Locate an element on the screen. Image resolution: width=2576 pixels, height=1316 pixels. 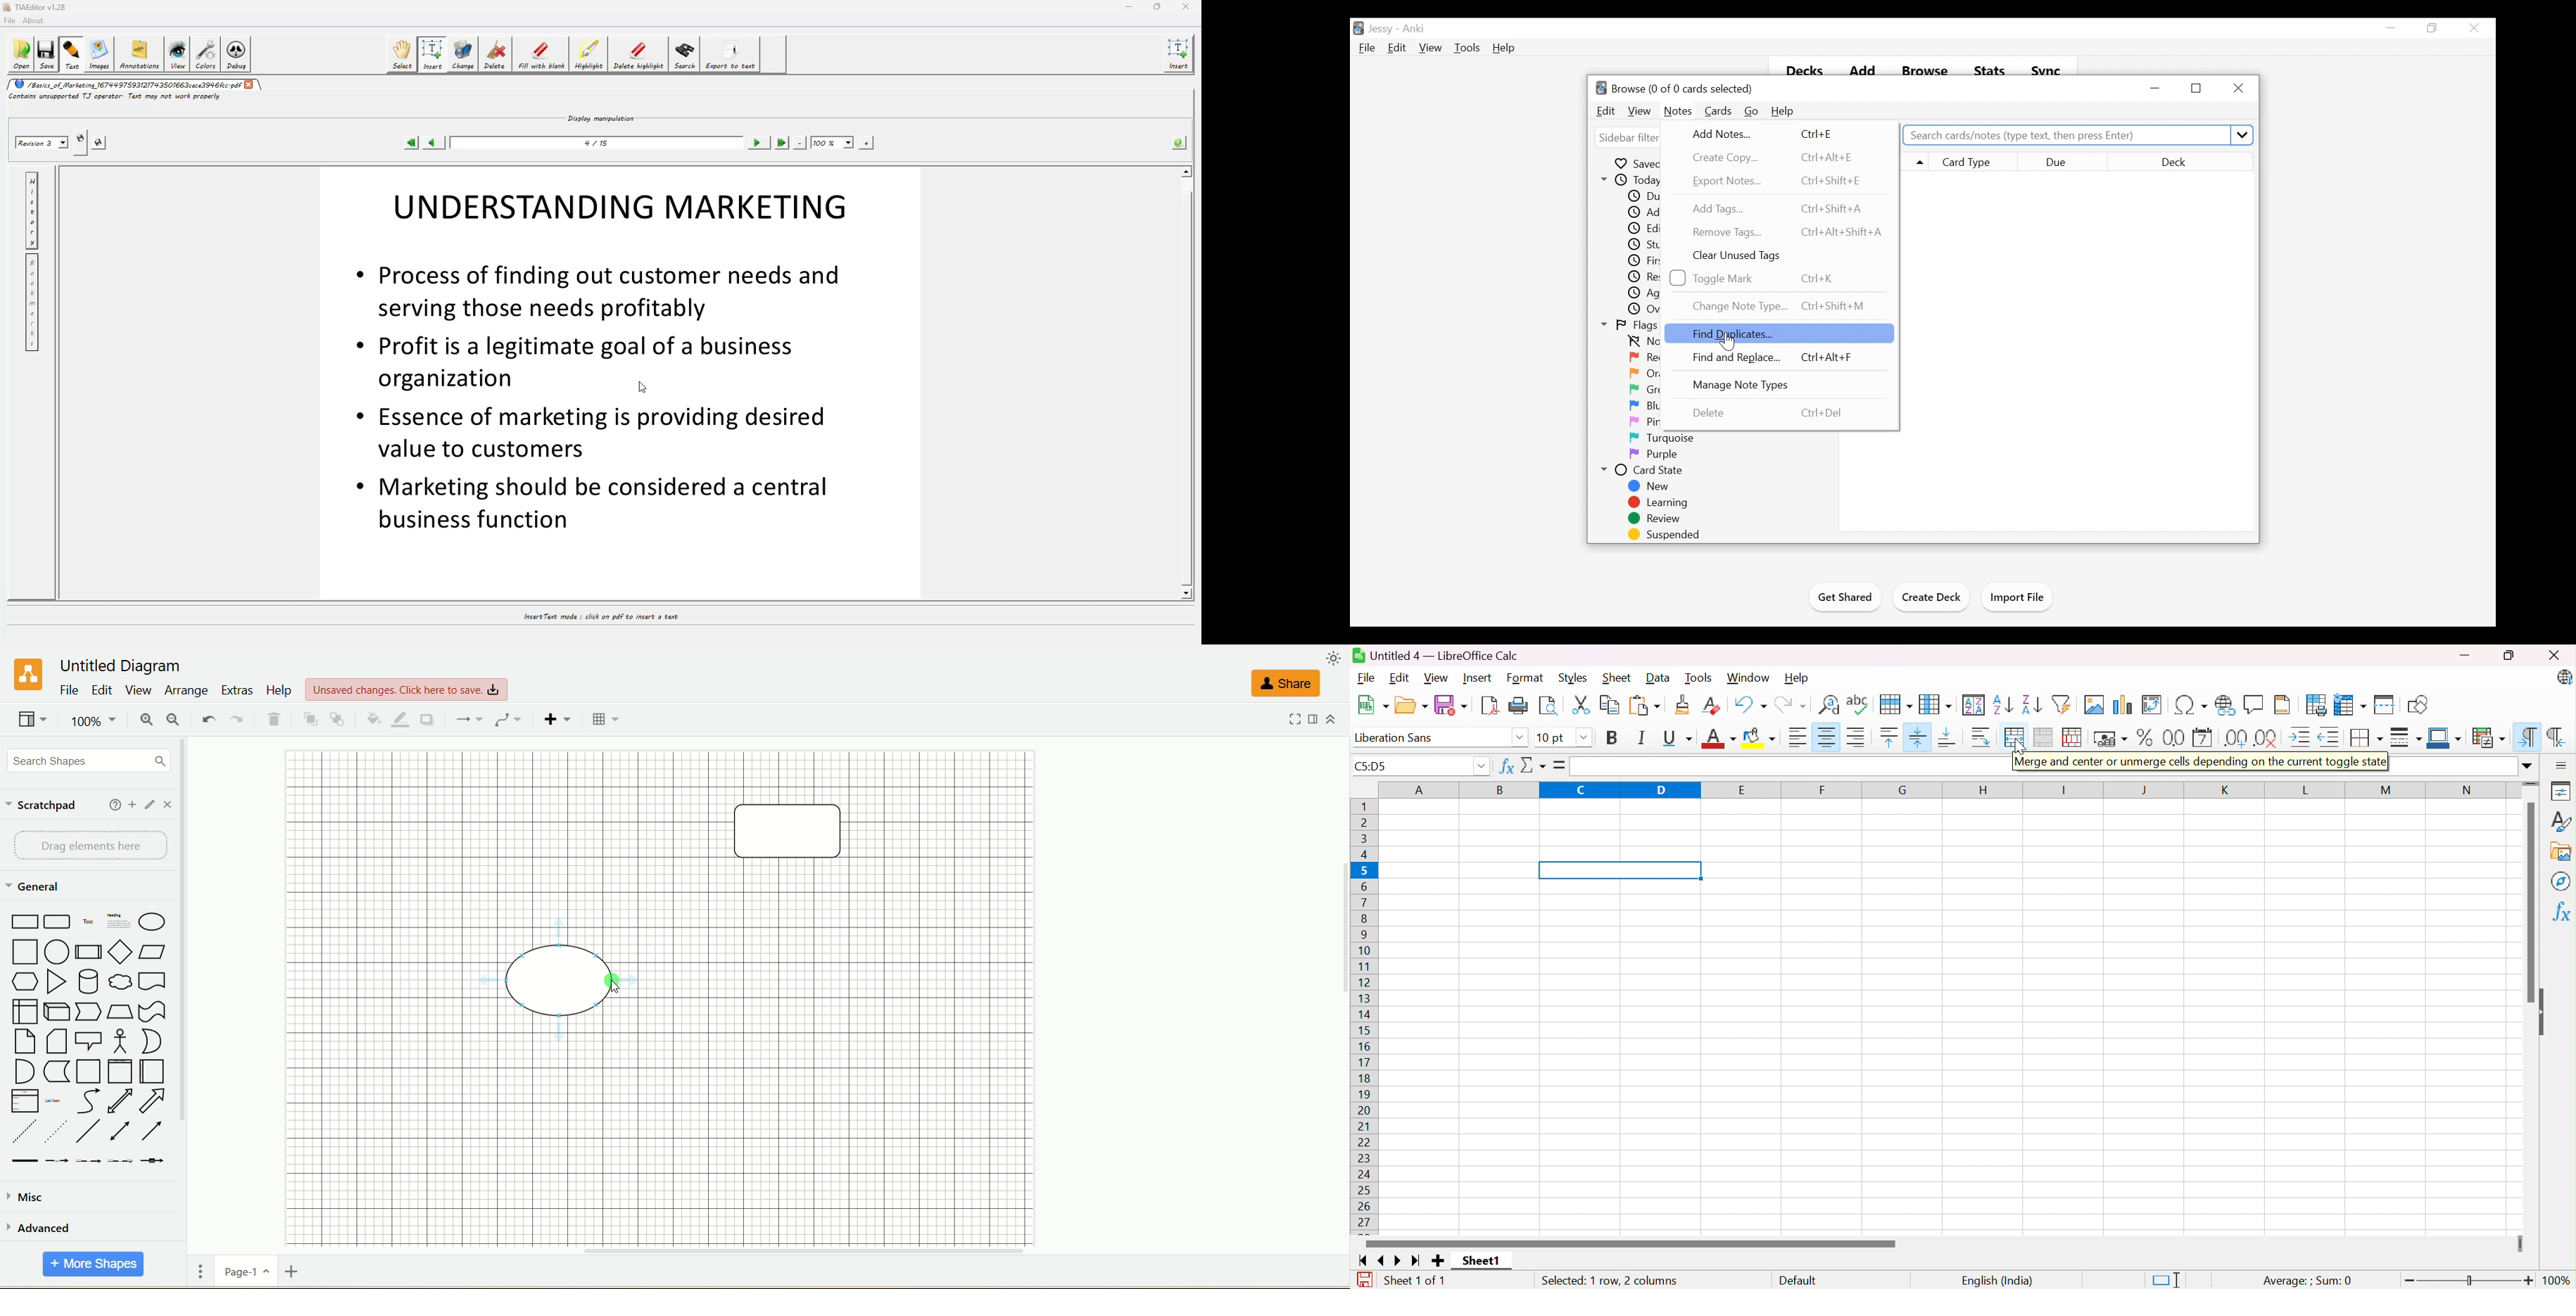
Notes is located at coordinates (1678, 112).